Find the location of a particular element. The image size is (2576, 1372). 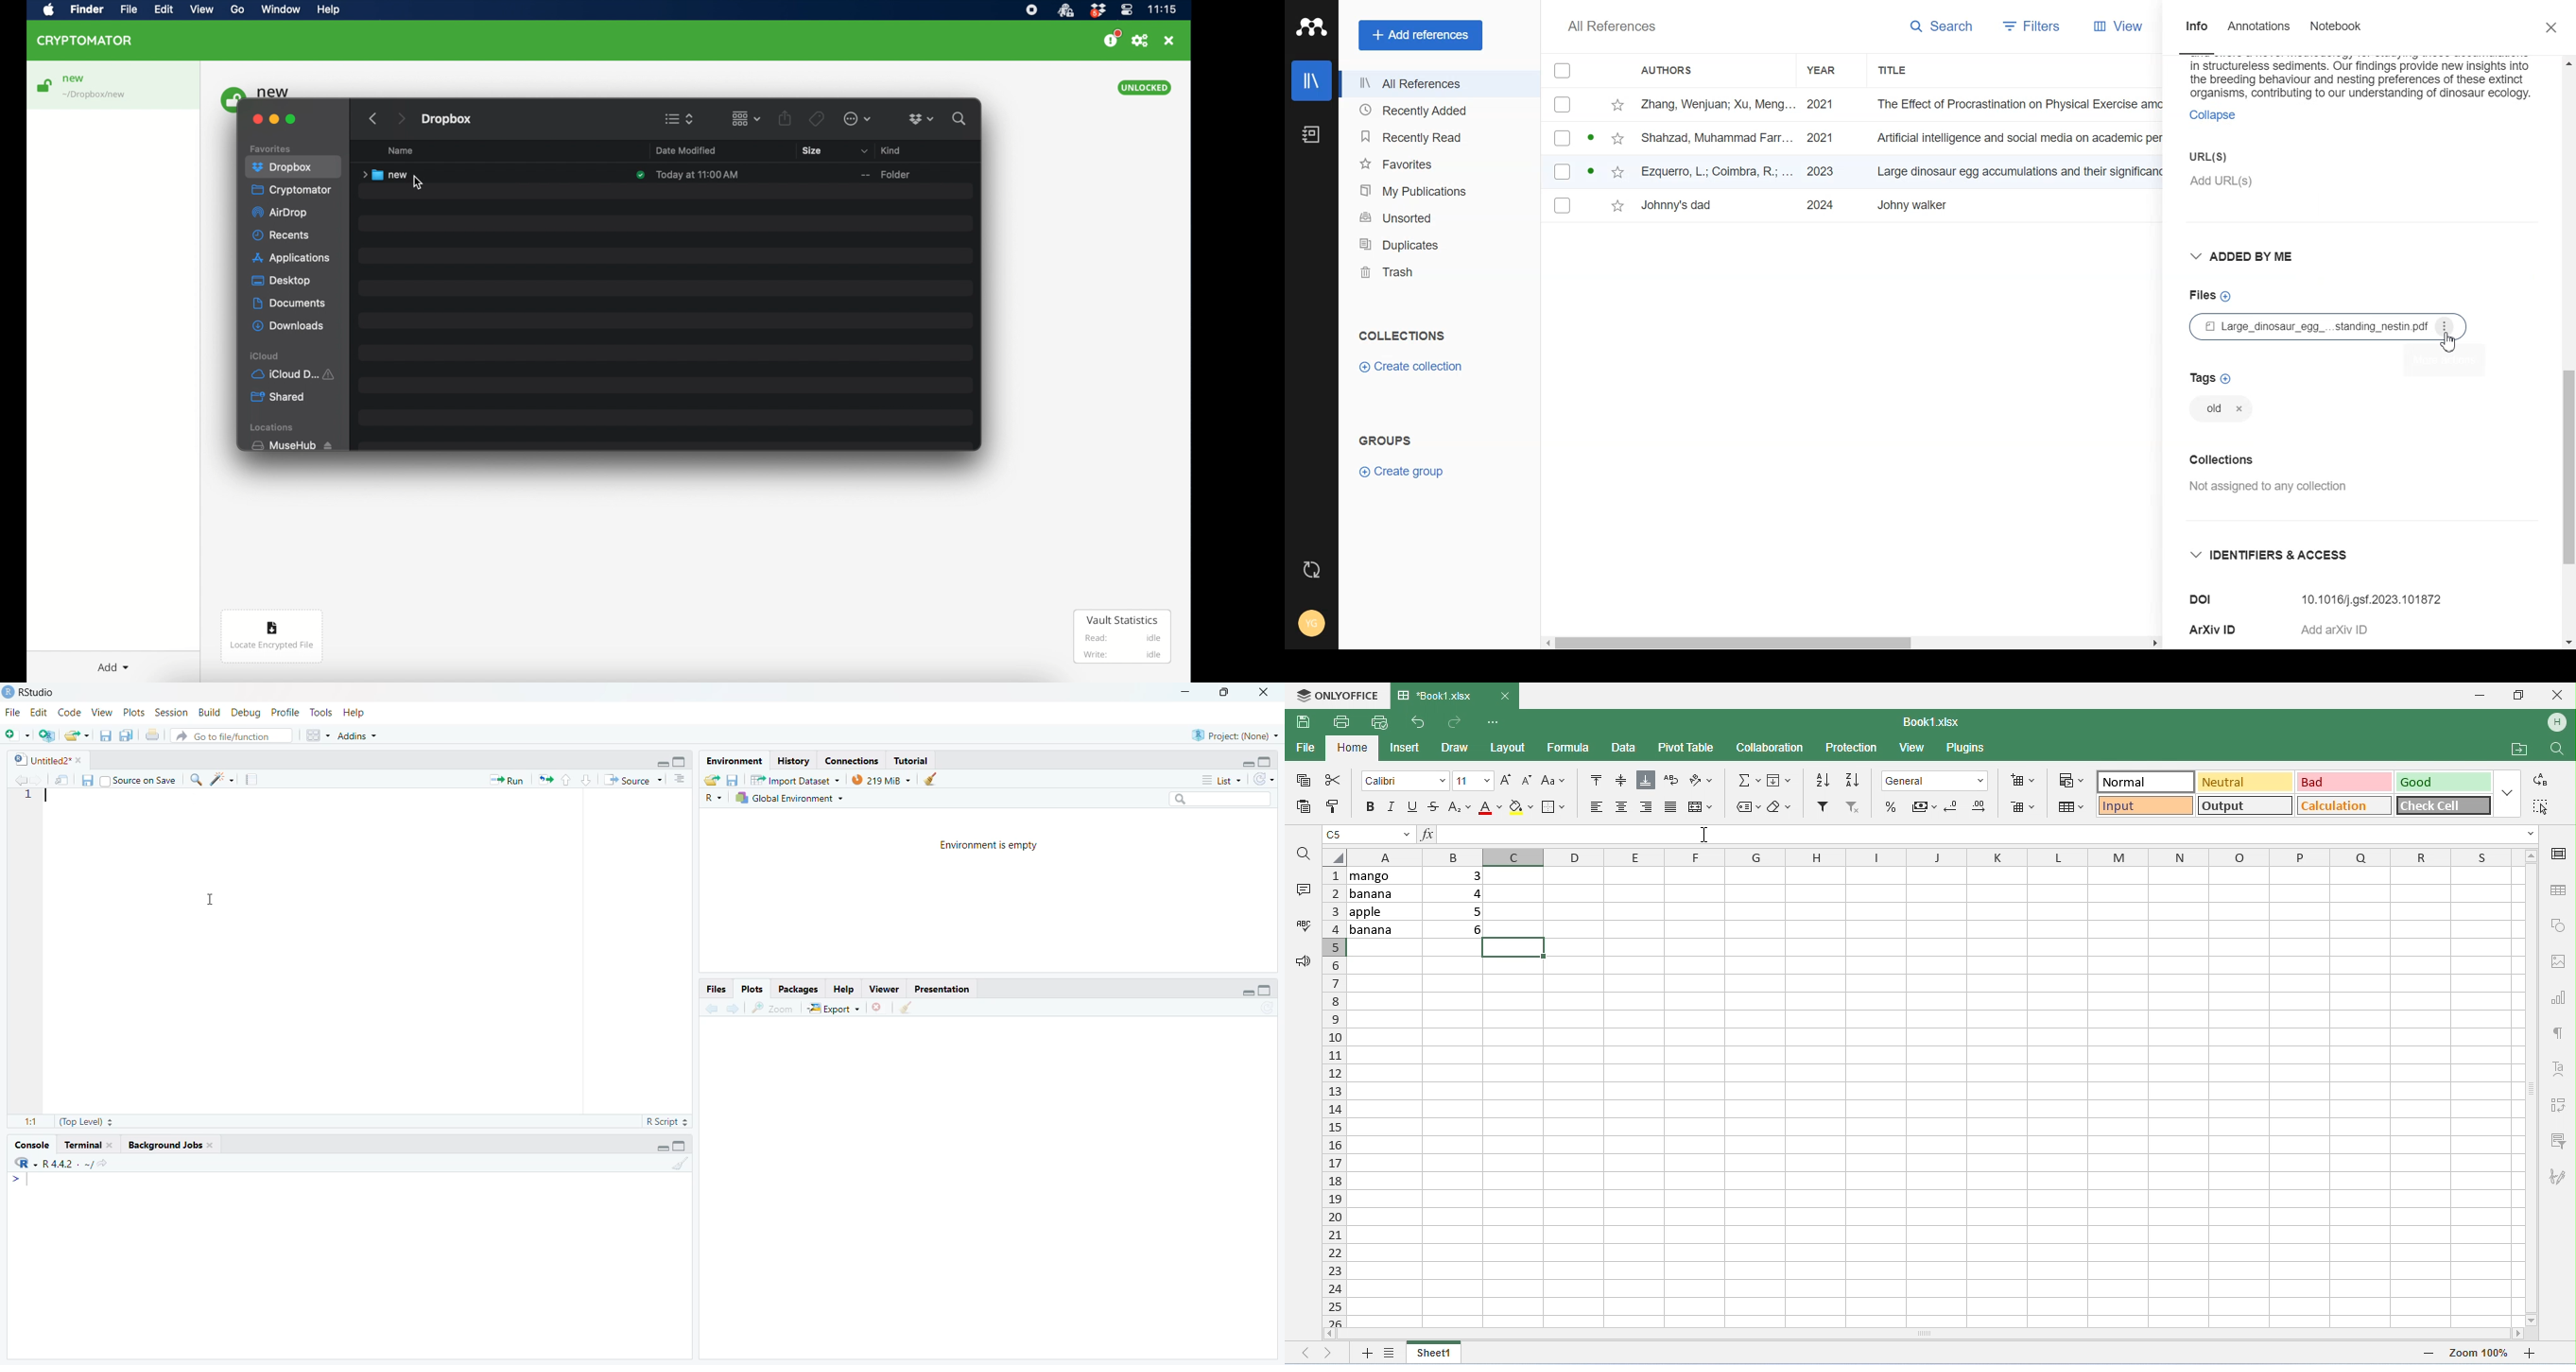

Search is located at coordinates (1944, 28).